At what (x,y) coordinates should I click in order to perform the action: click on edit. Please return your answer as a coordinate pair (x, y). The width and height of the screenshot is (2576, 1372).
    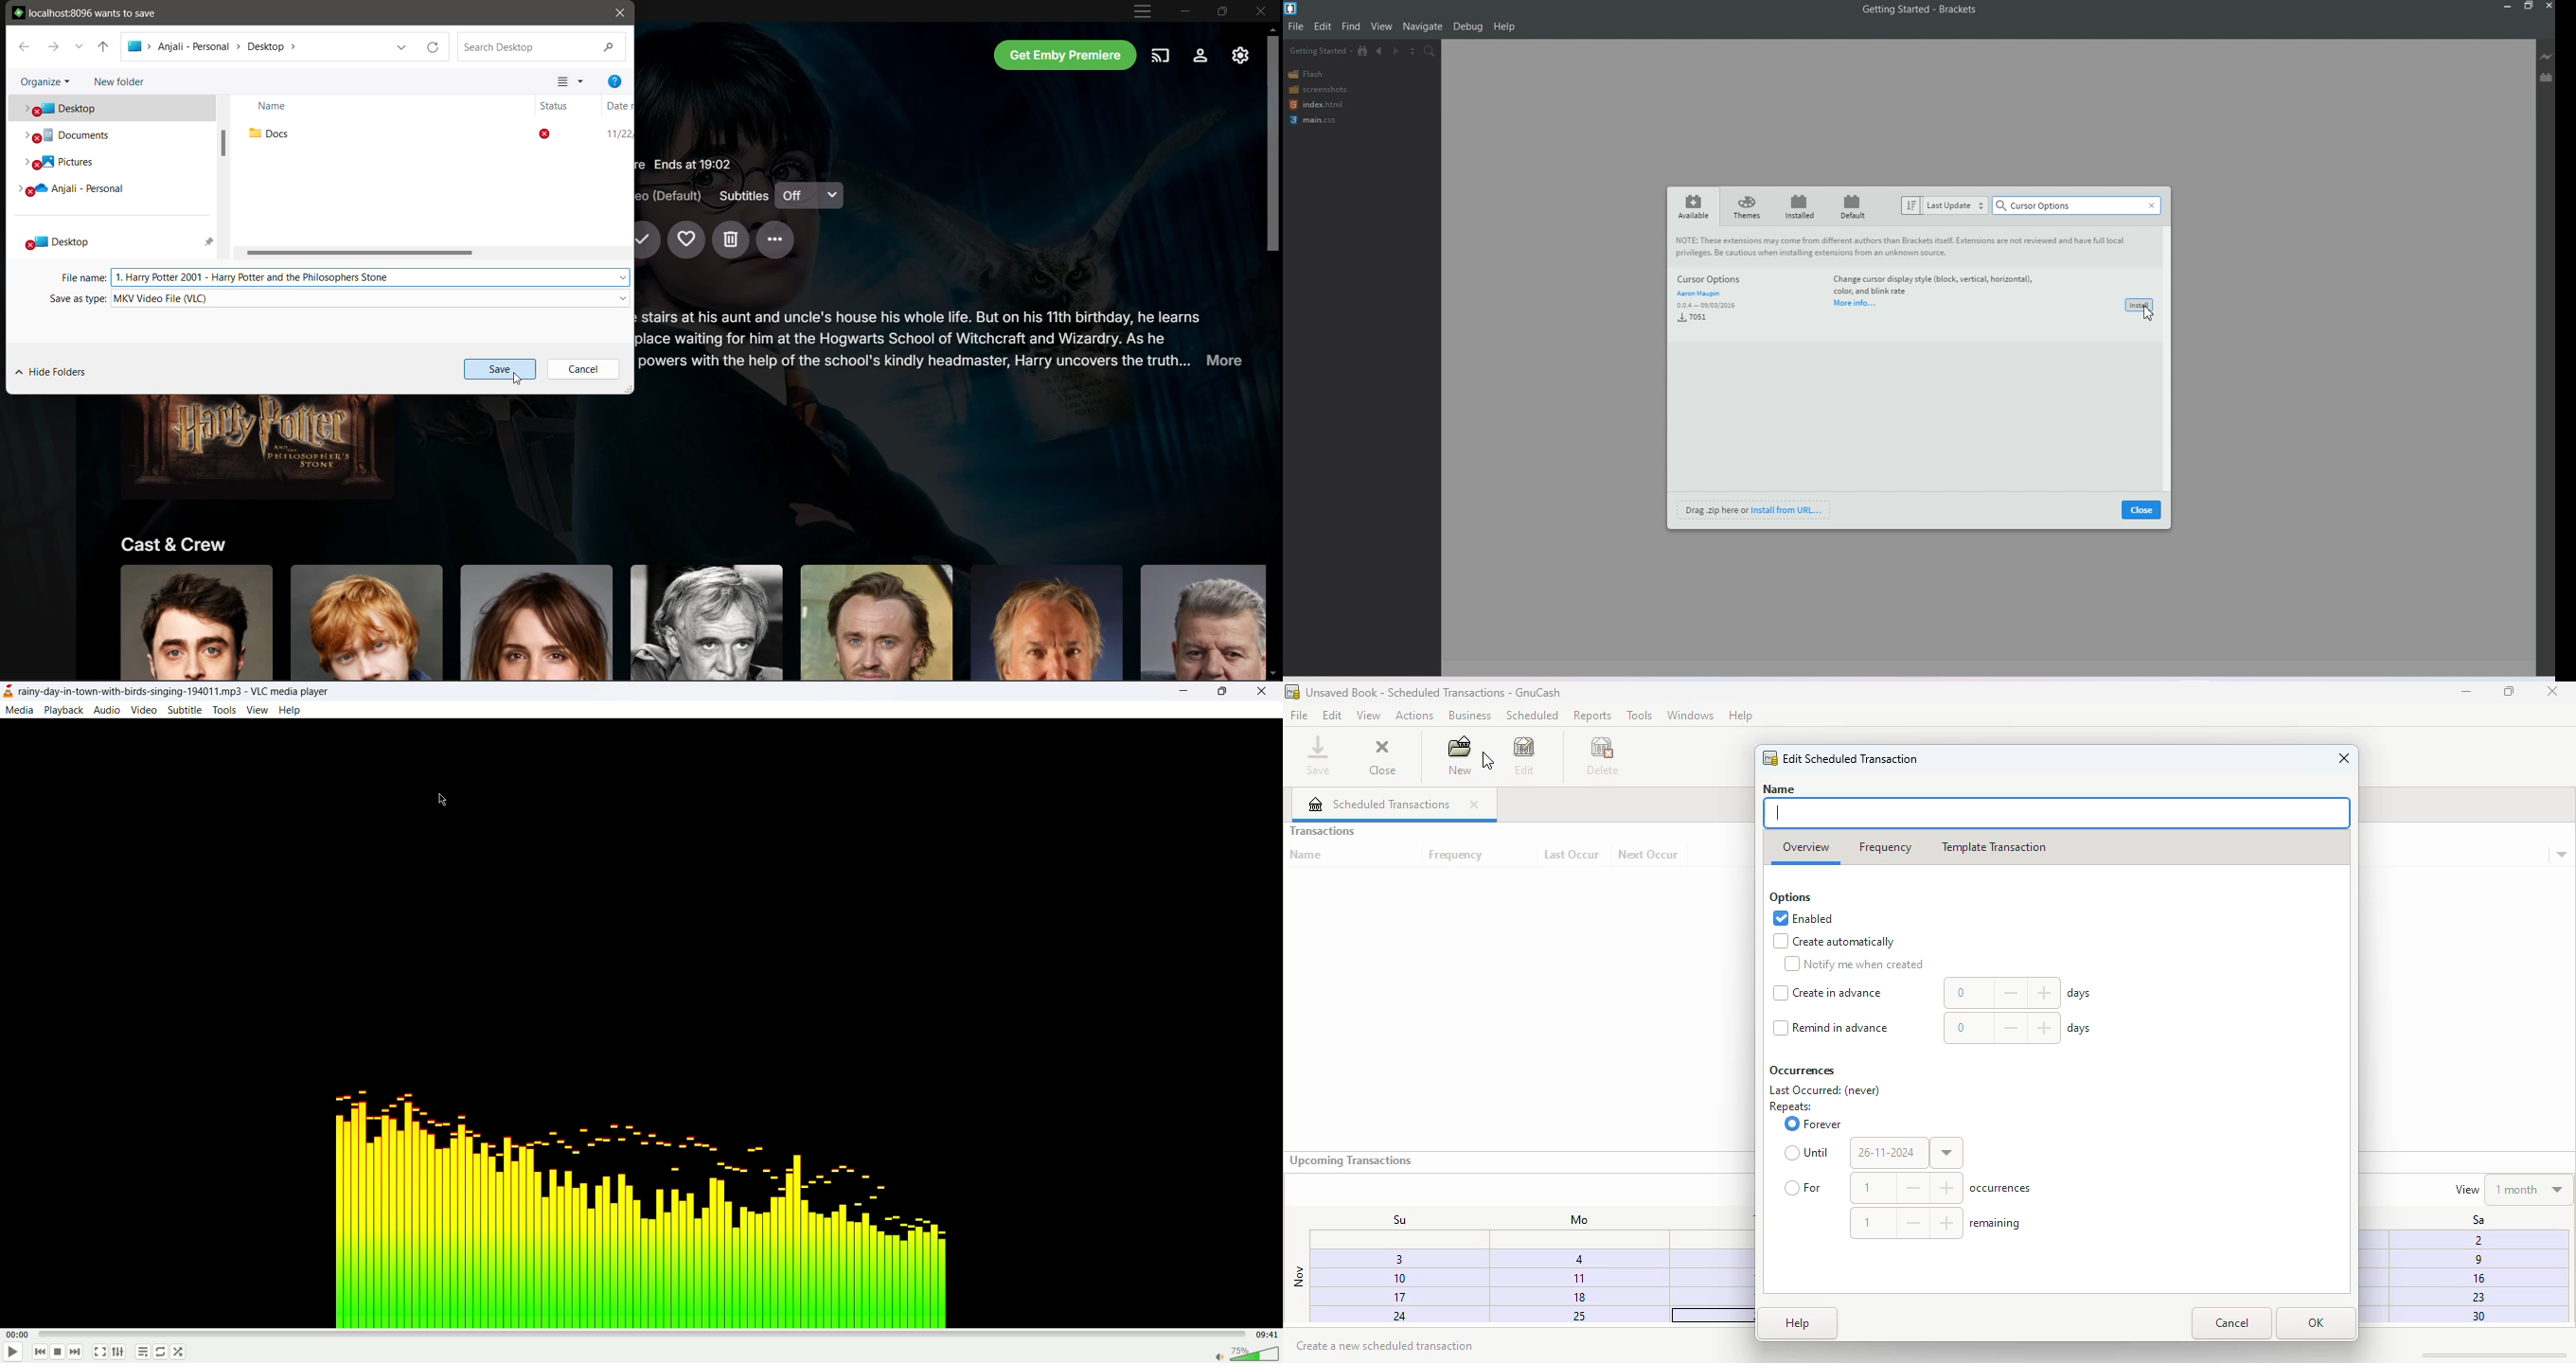
    Looking at the image, I should click on (1333, 716).